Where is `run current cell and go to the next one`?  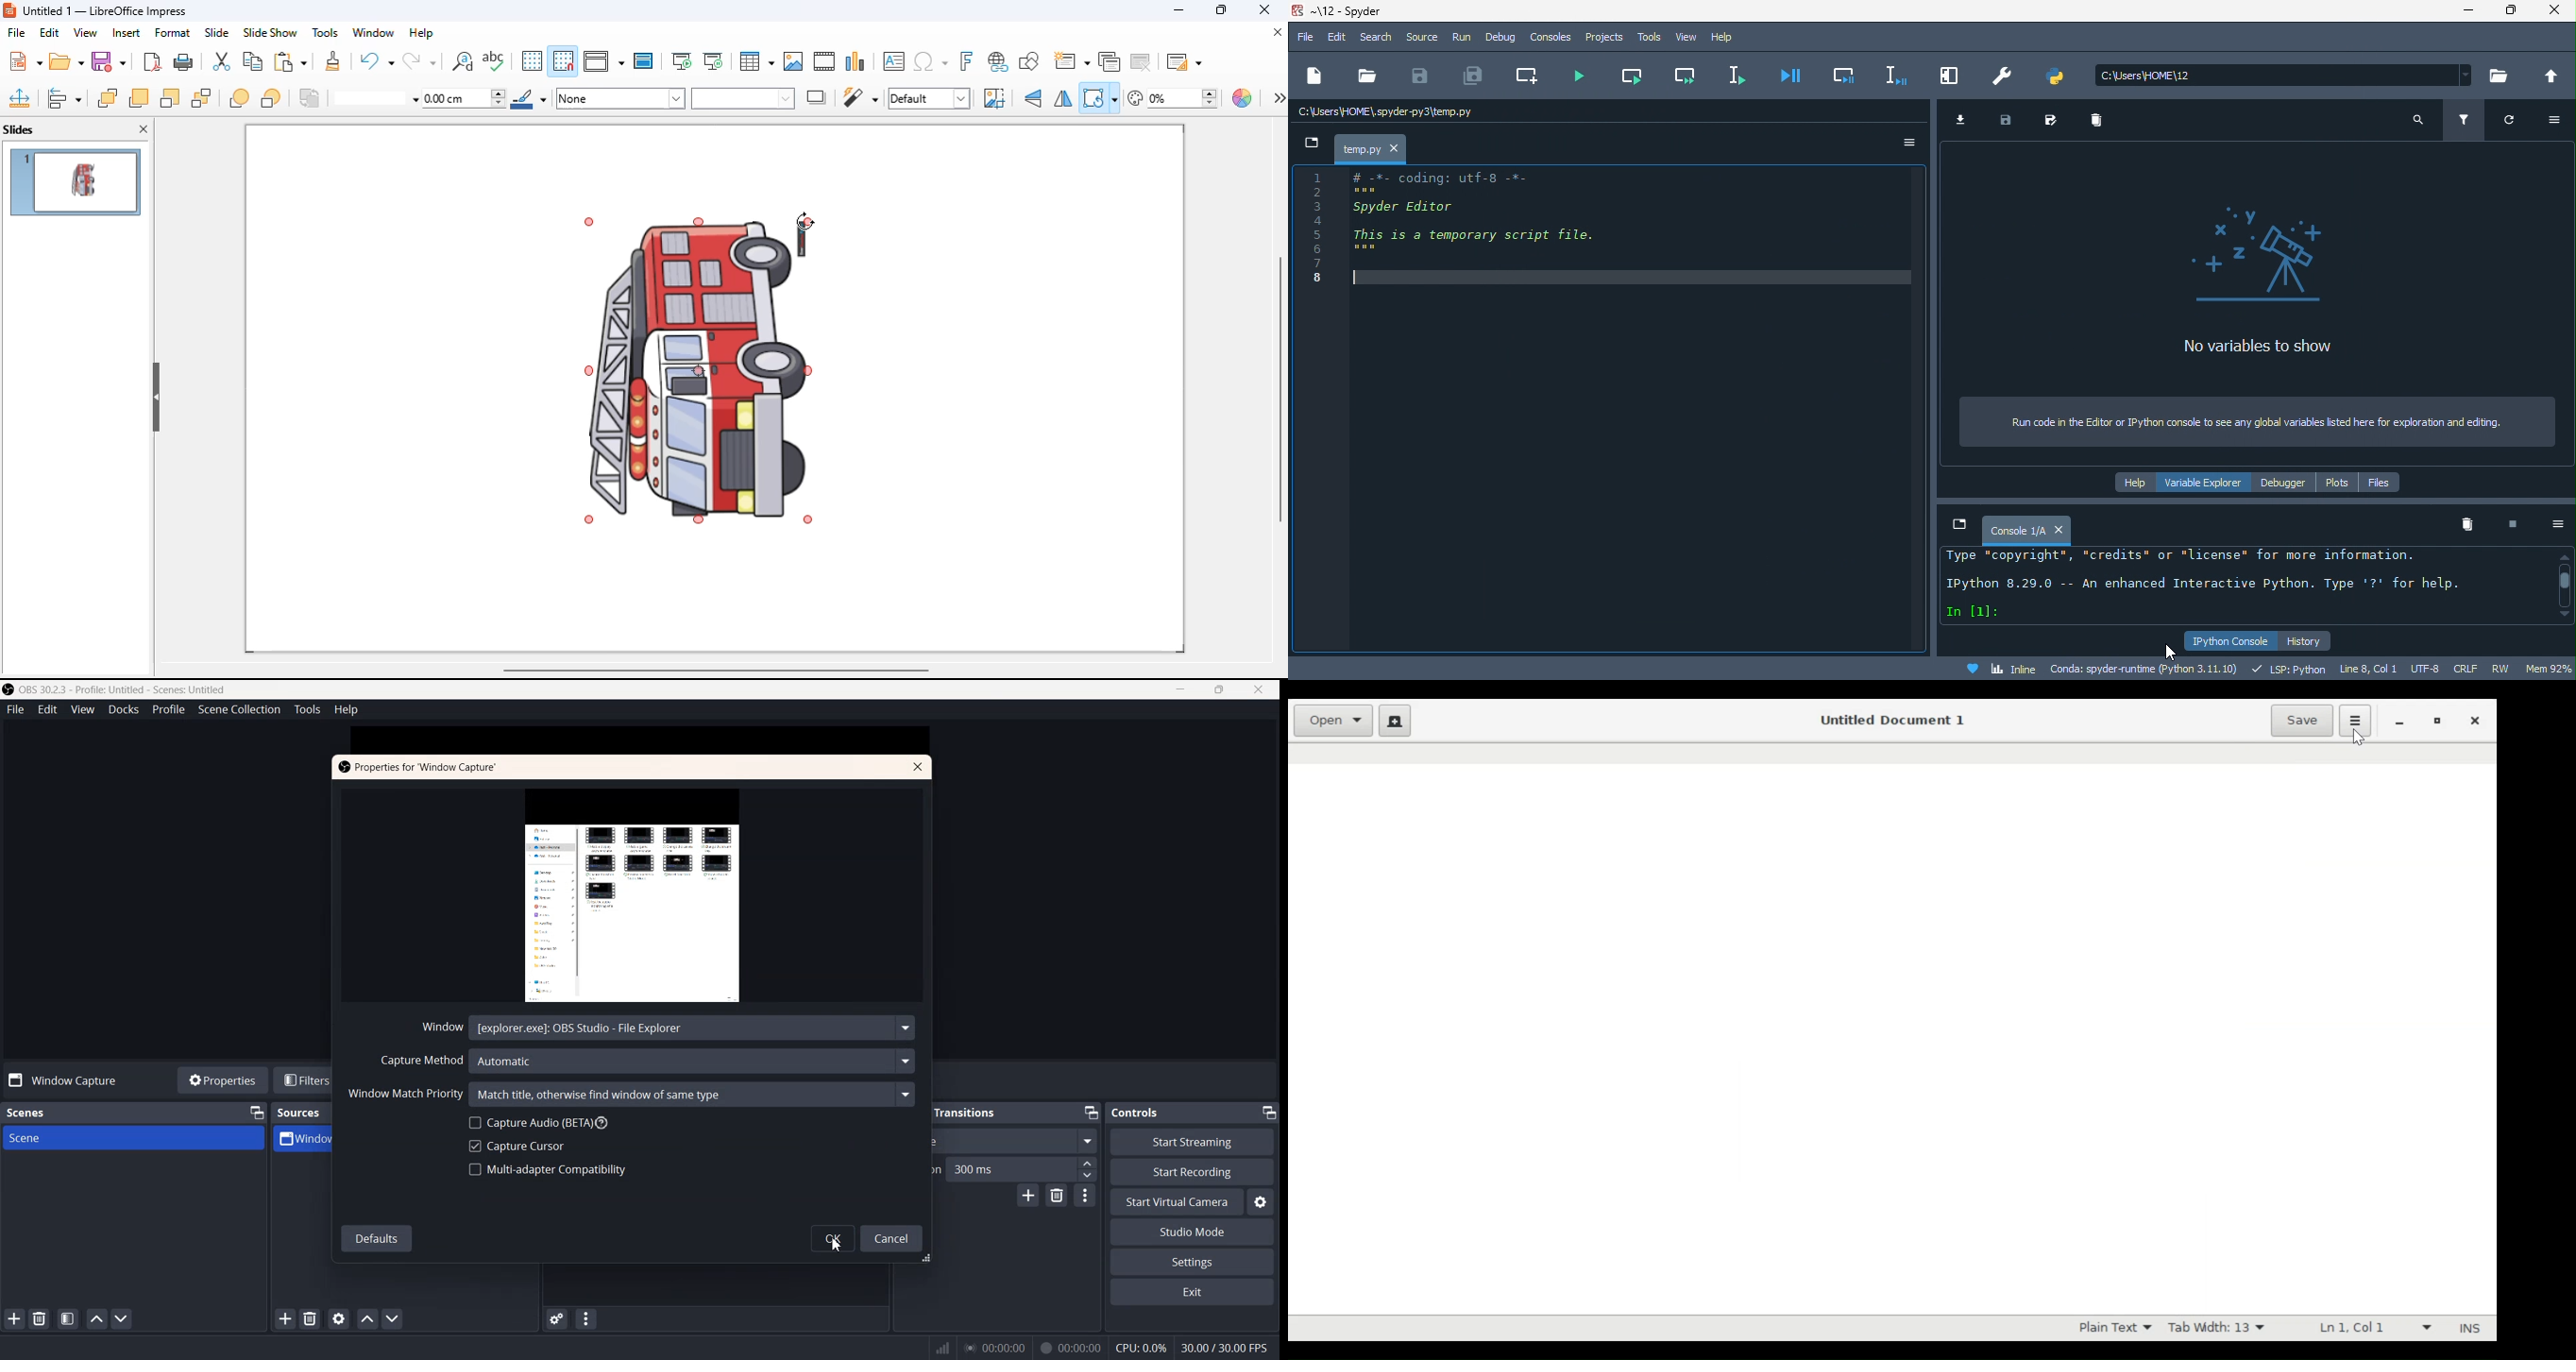
run current cell and go to the next one is located at coordinates (1681, 74).